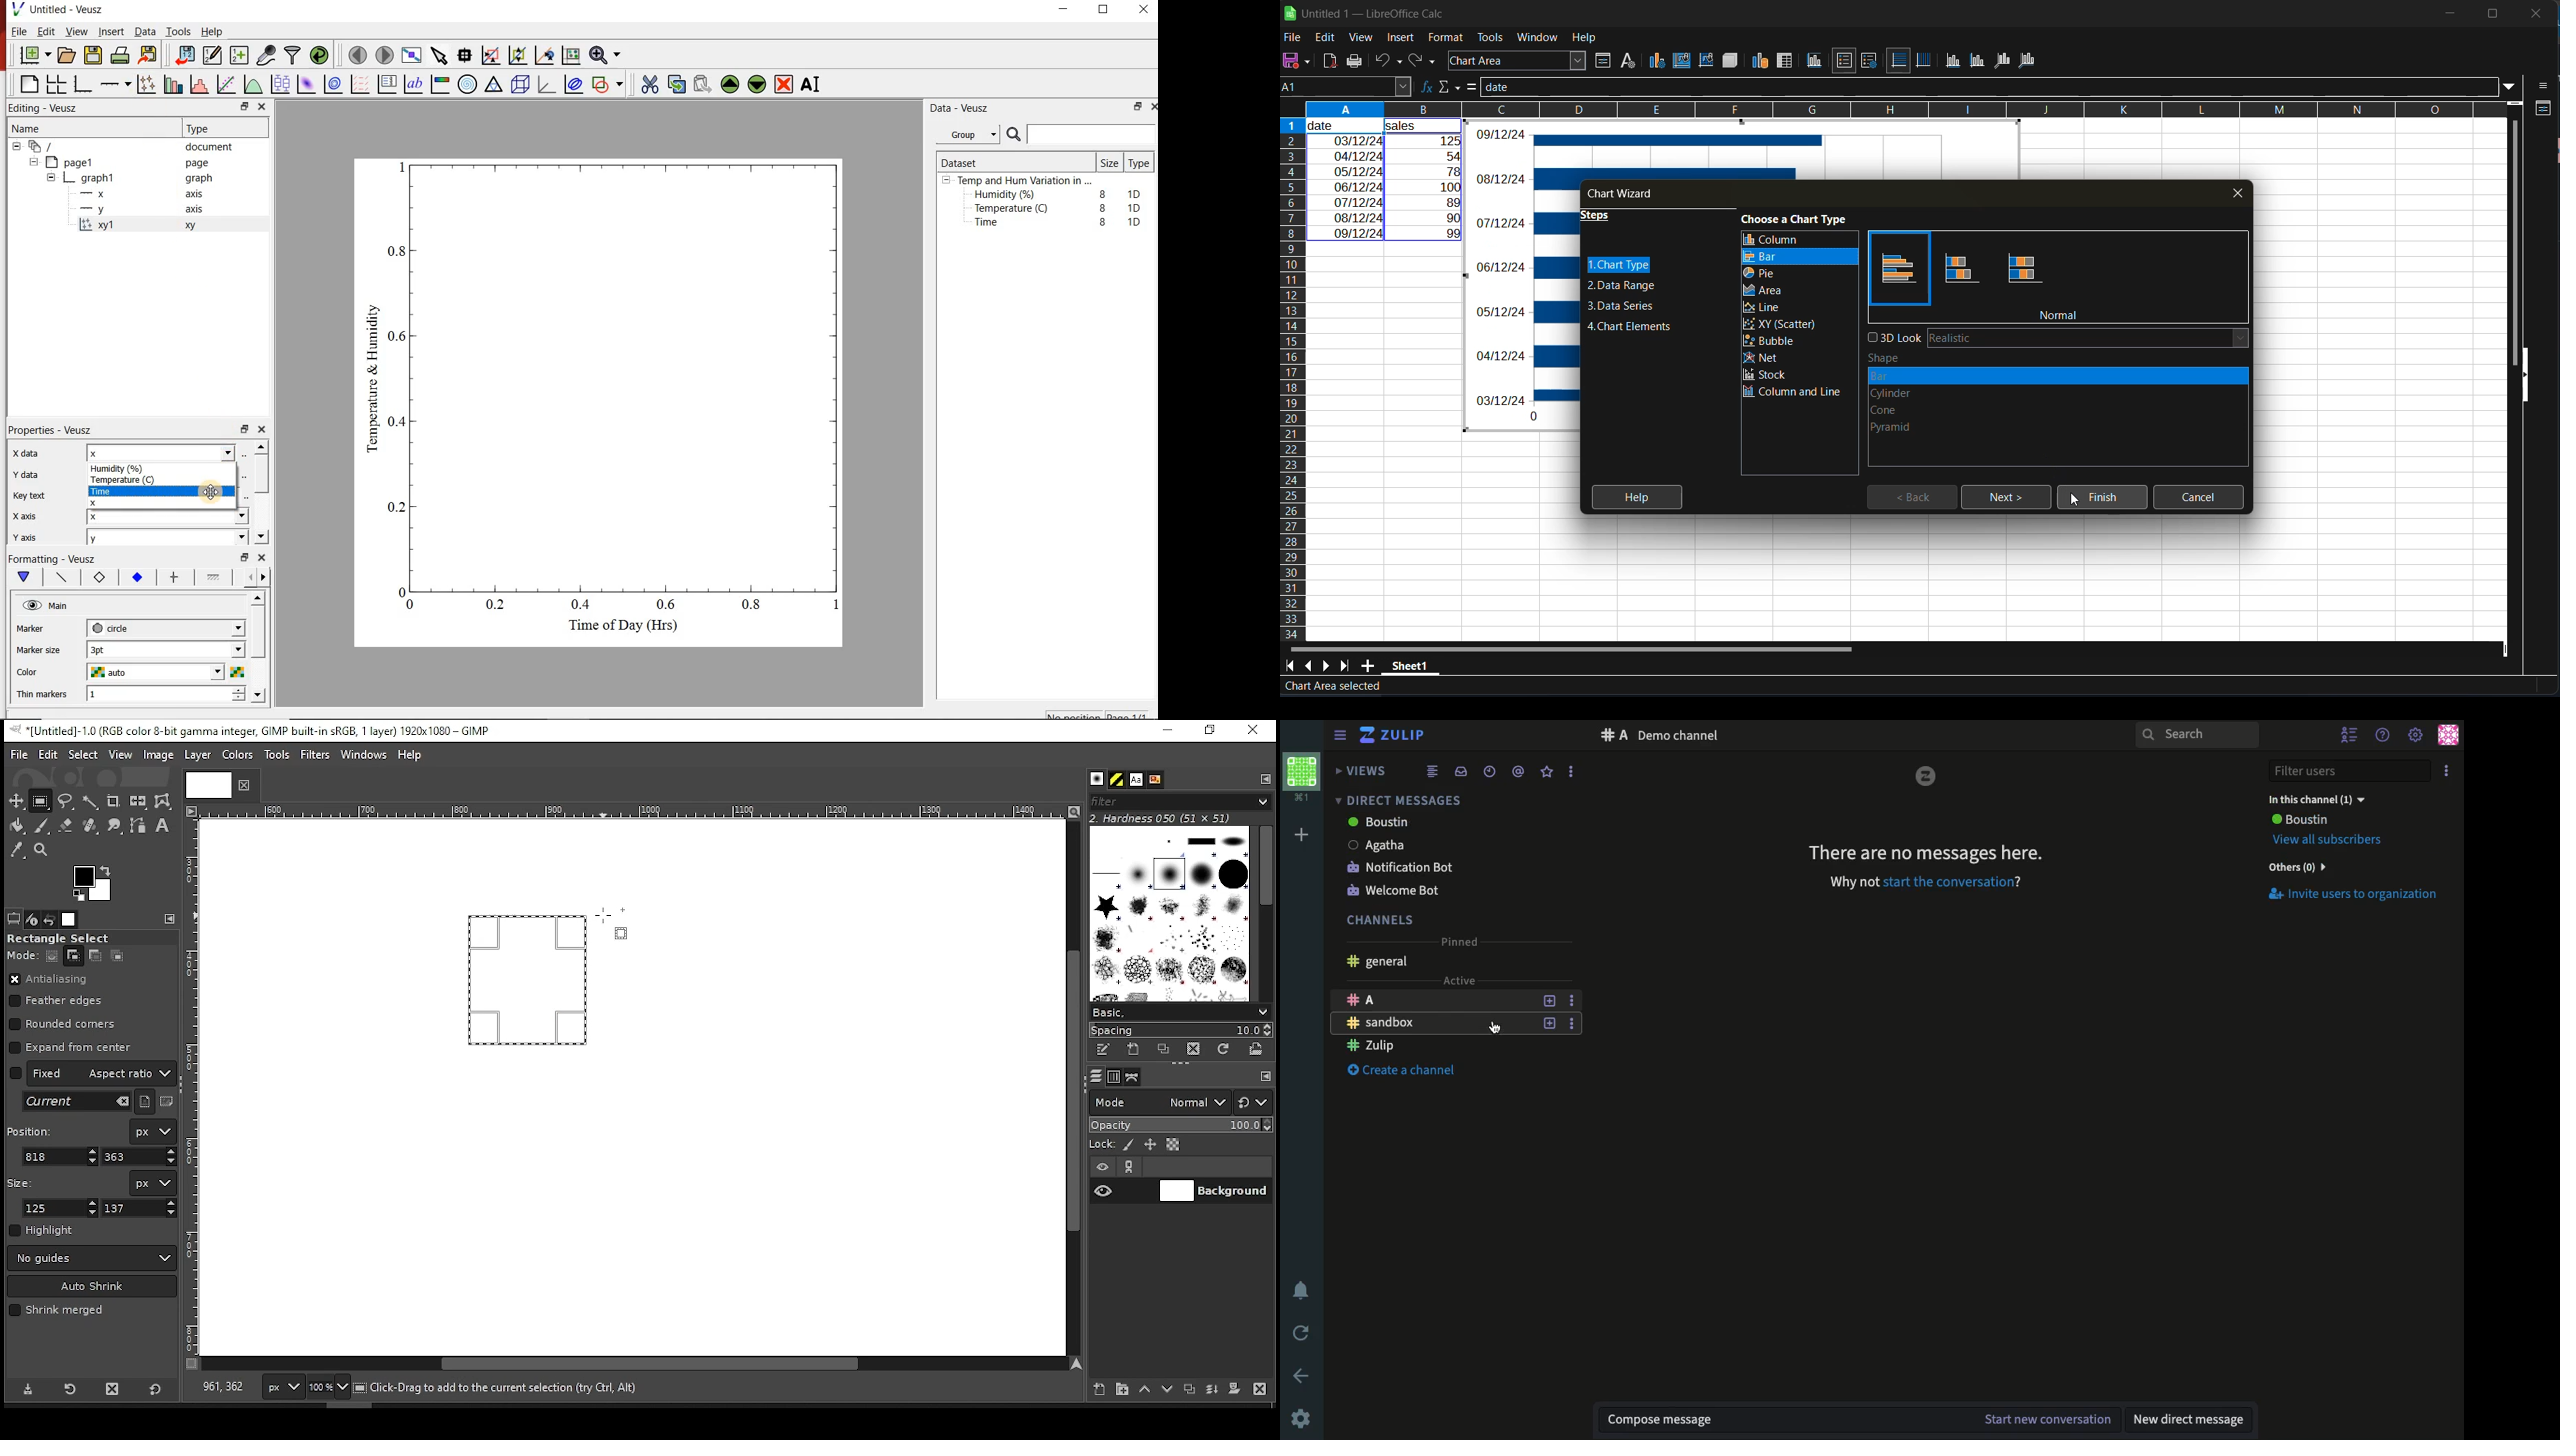 This screenshot has height=1456, width=2576. What do you see at coordinates (2299, 820) in the screenshot?
I see `User` at bounding box center [2299, 820].